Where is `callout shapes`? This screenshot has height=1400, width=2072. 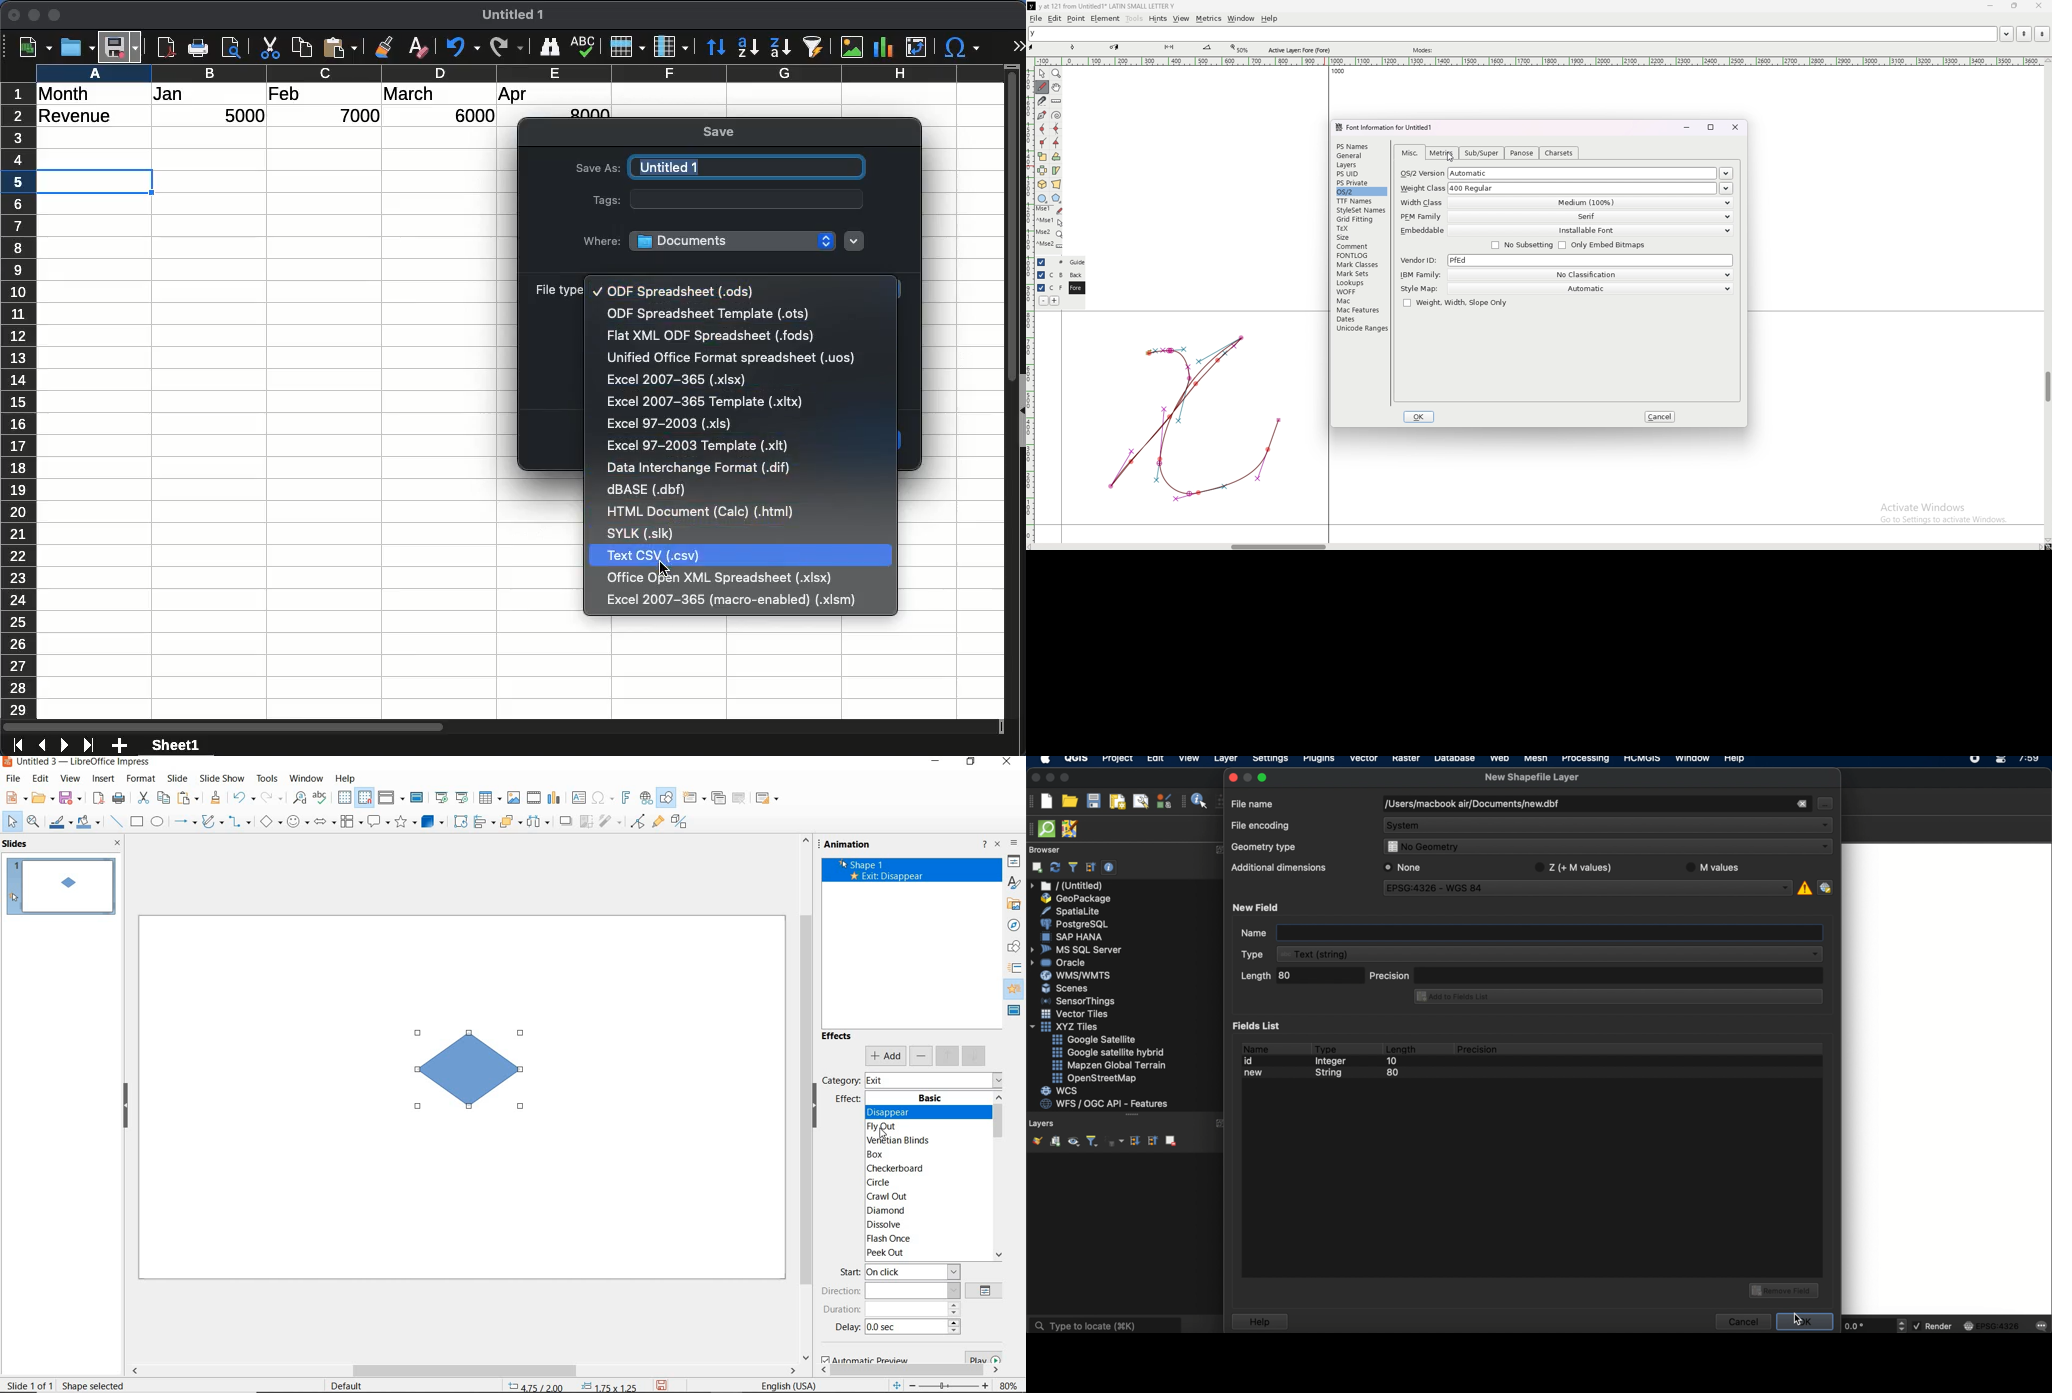 callout shapes is located at coordinates (379, 821).